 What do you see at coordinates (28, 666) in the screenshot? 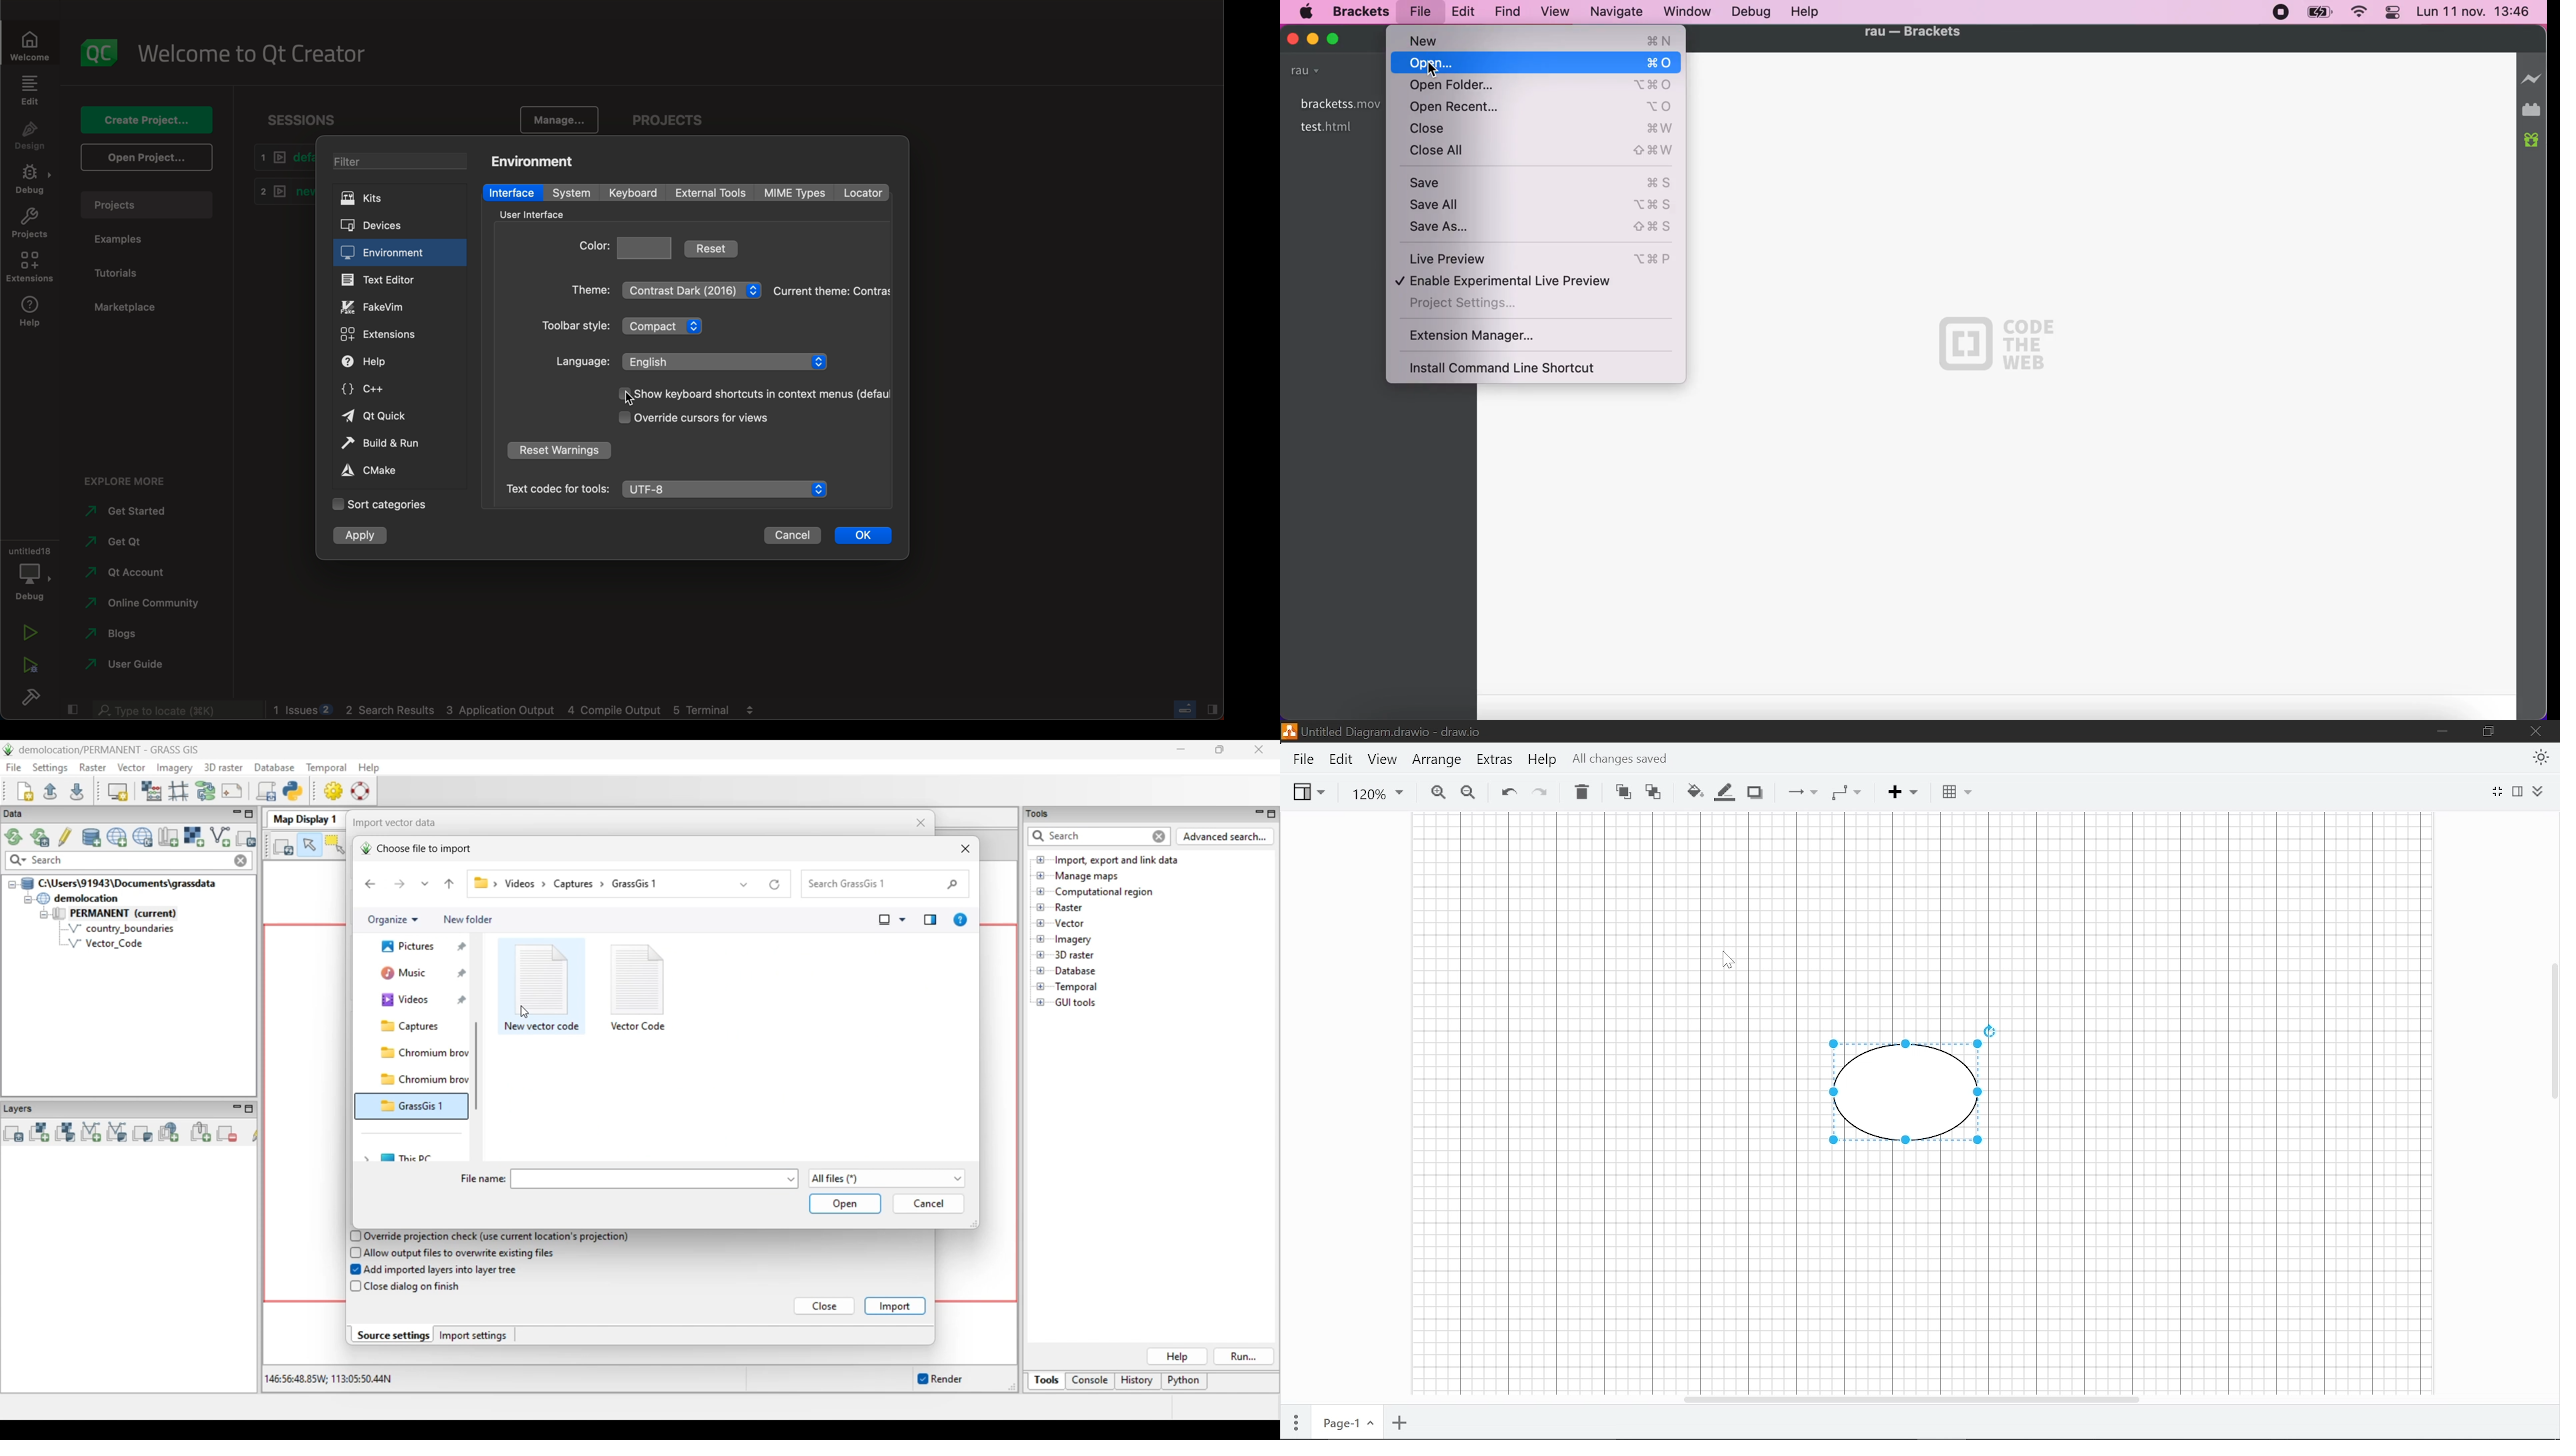
I see `run debug` at bounding box center [28, 666].